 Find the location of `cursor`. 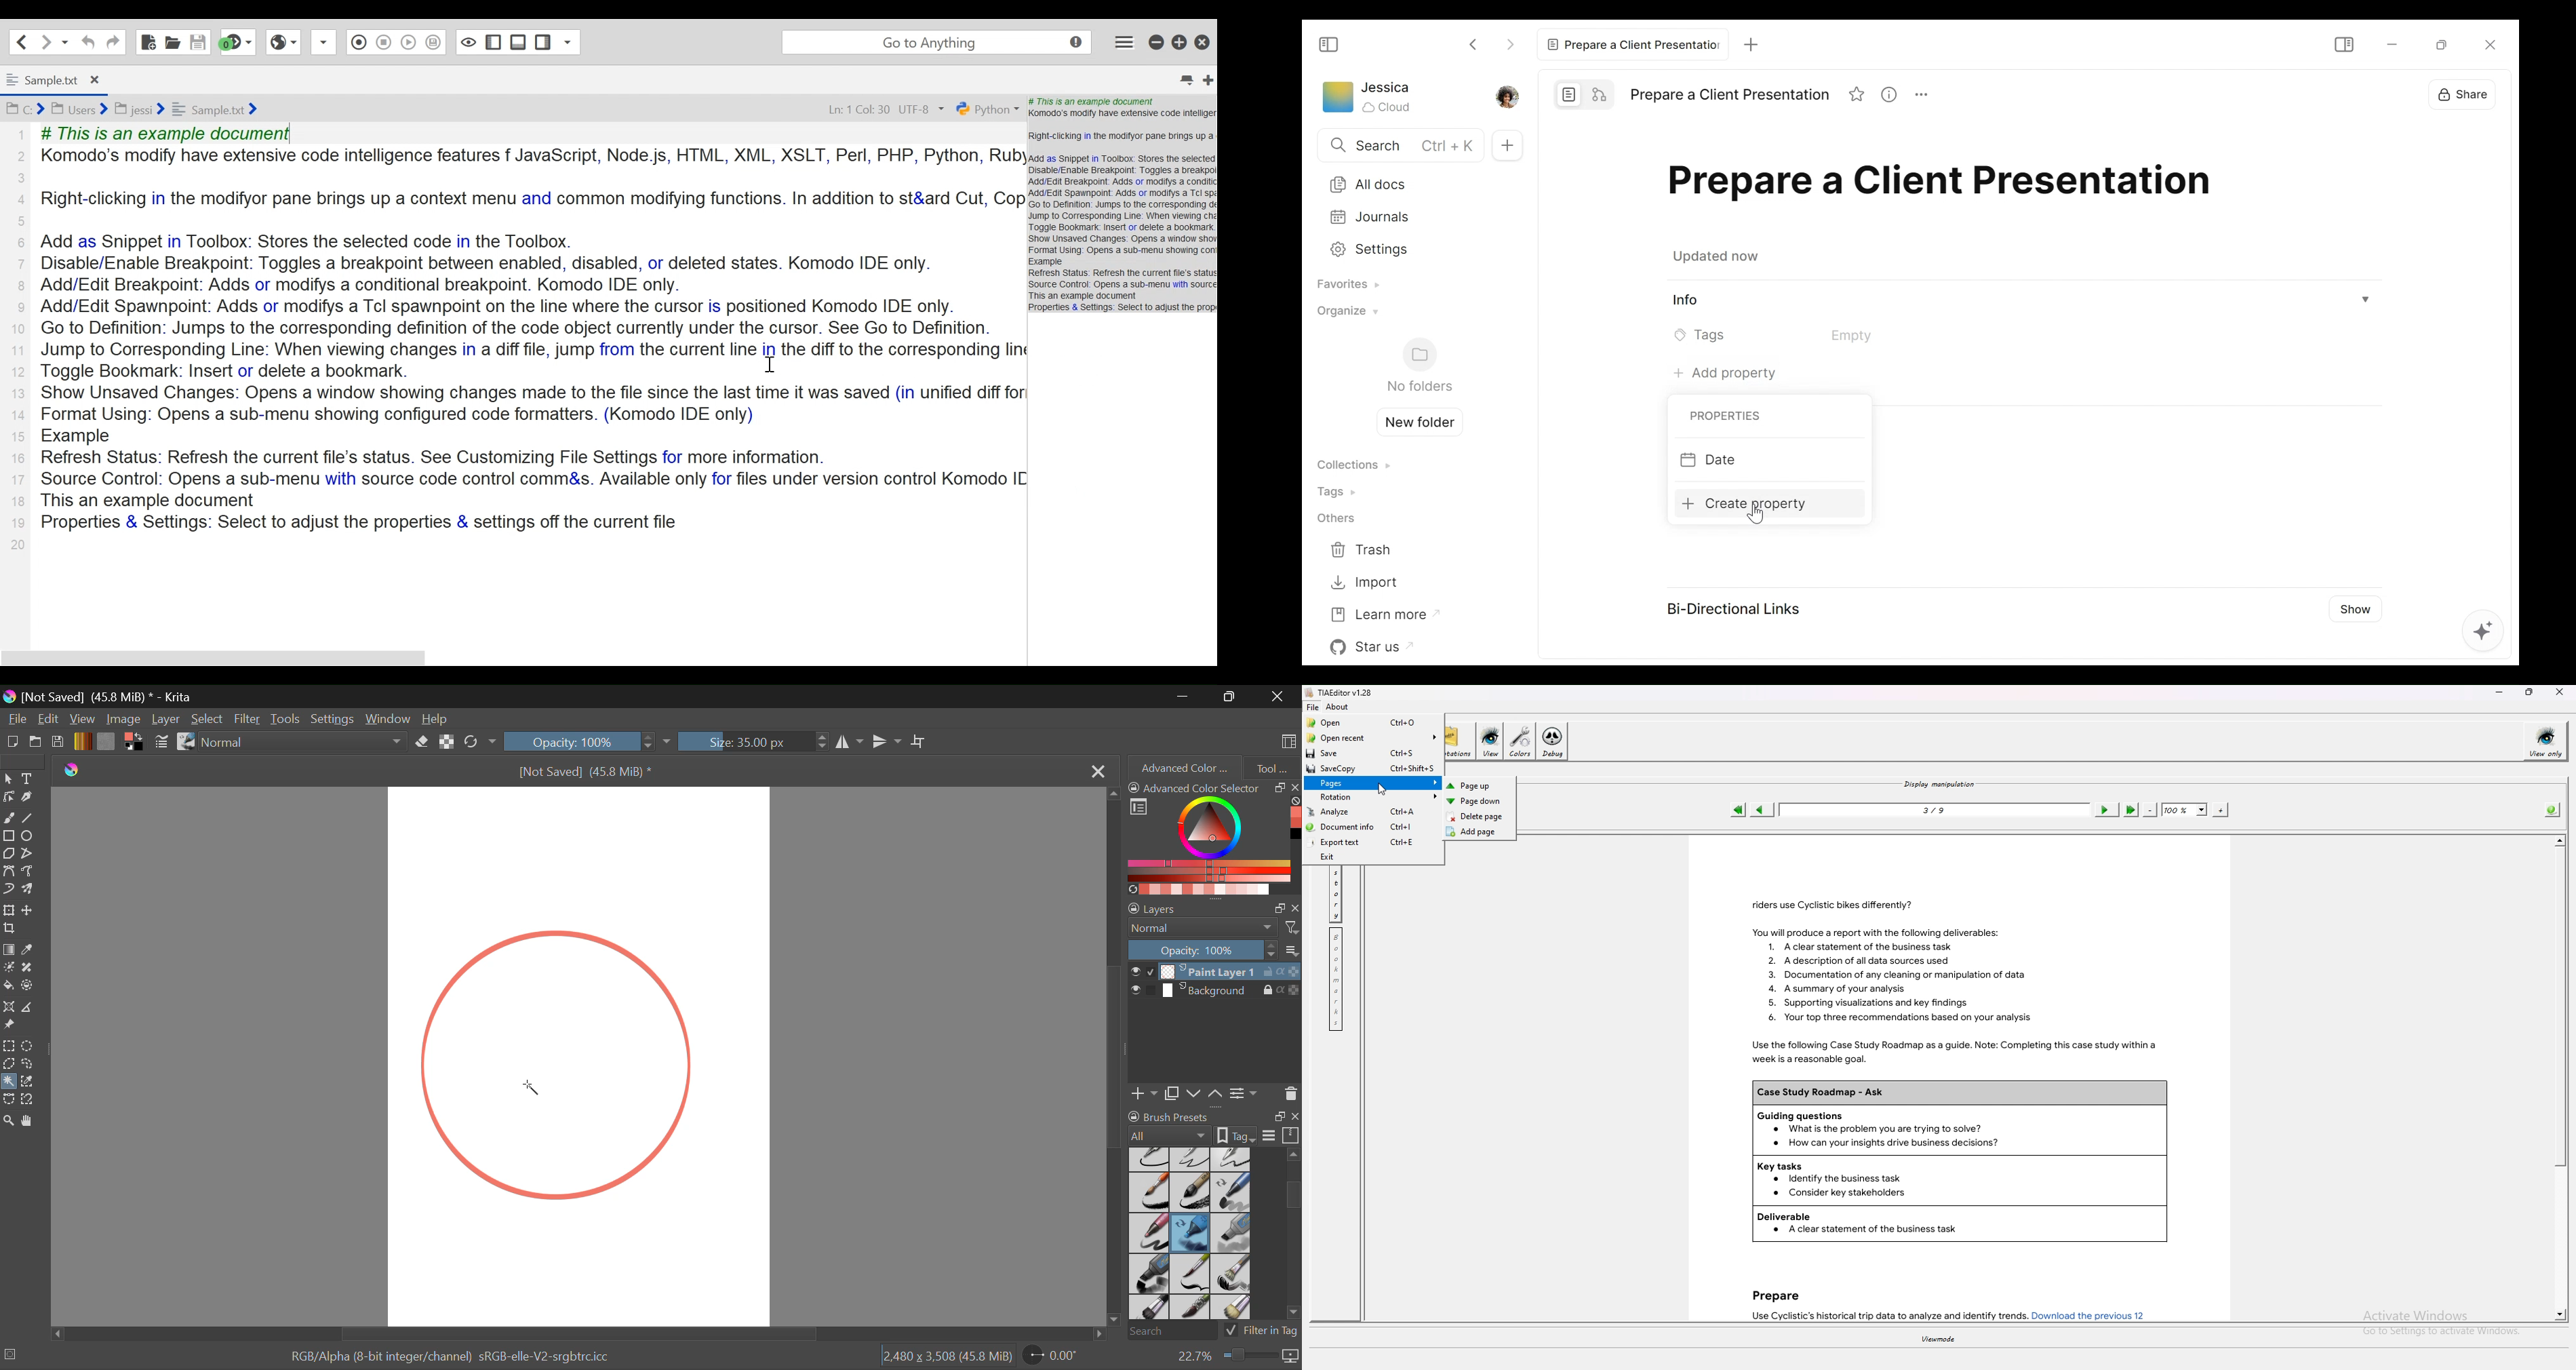

cursor is located at coordinates (1384, 790).